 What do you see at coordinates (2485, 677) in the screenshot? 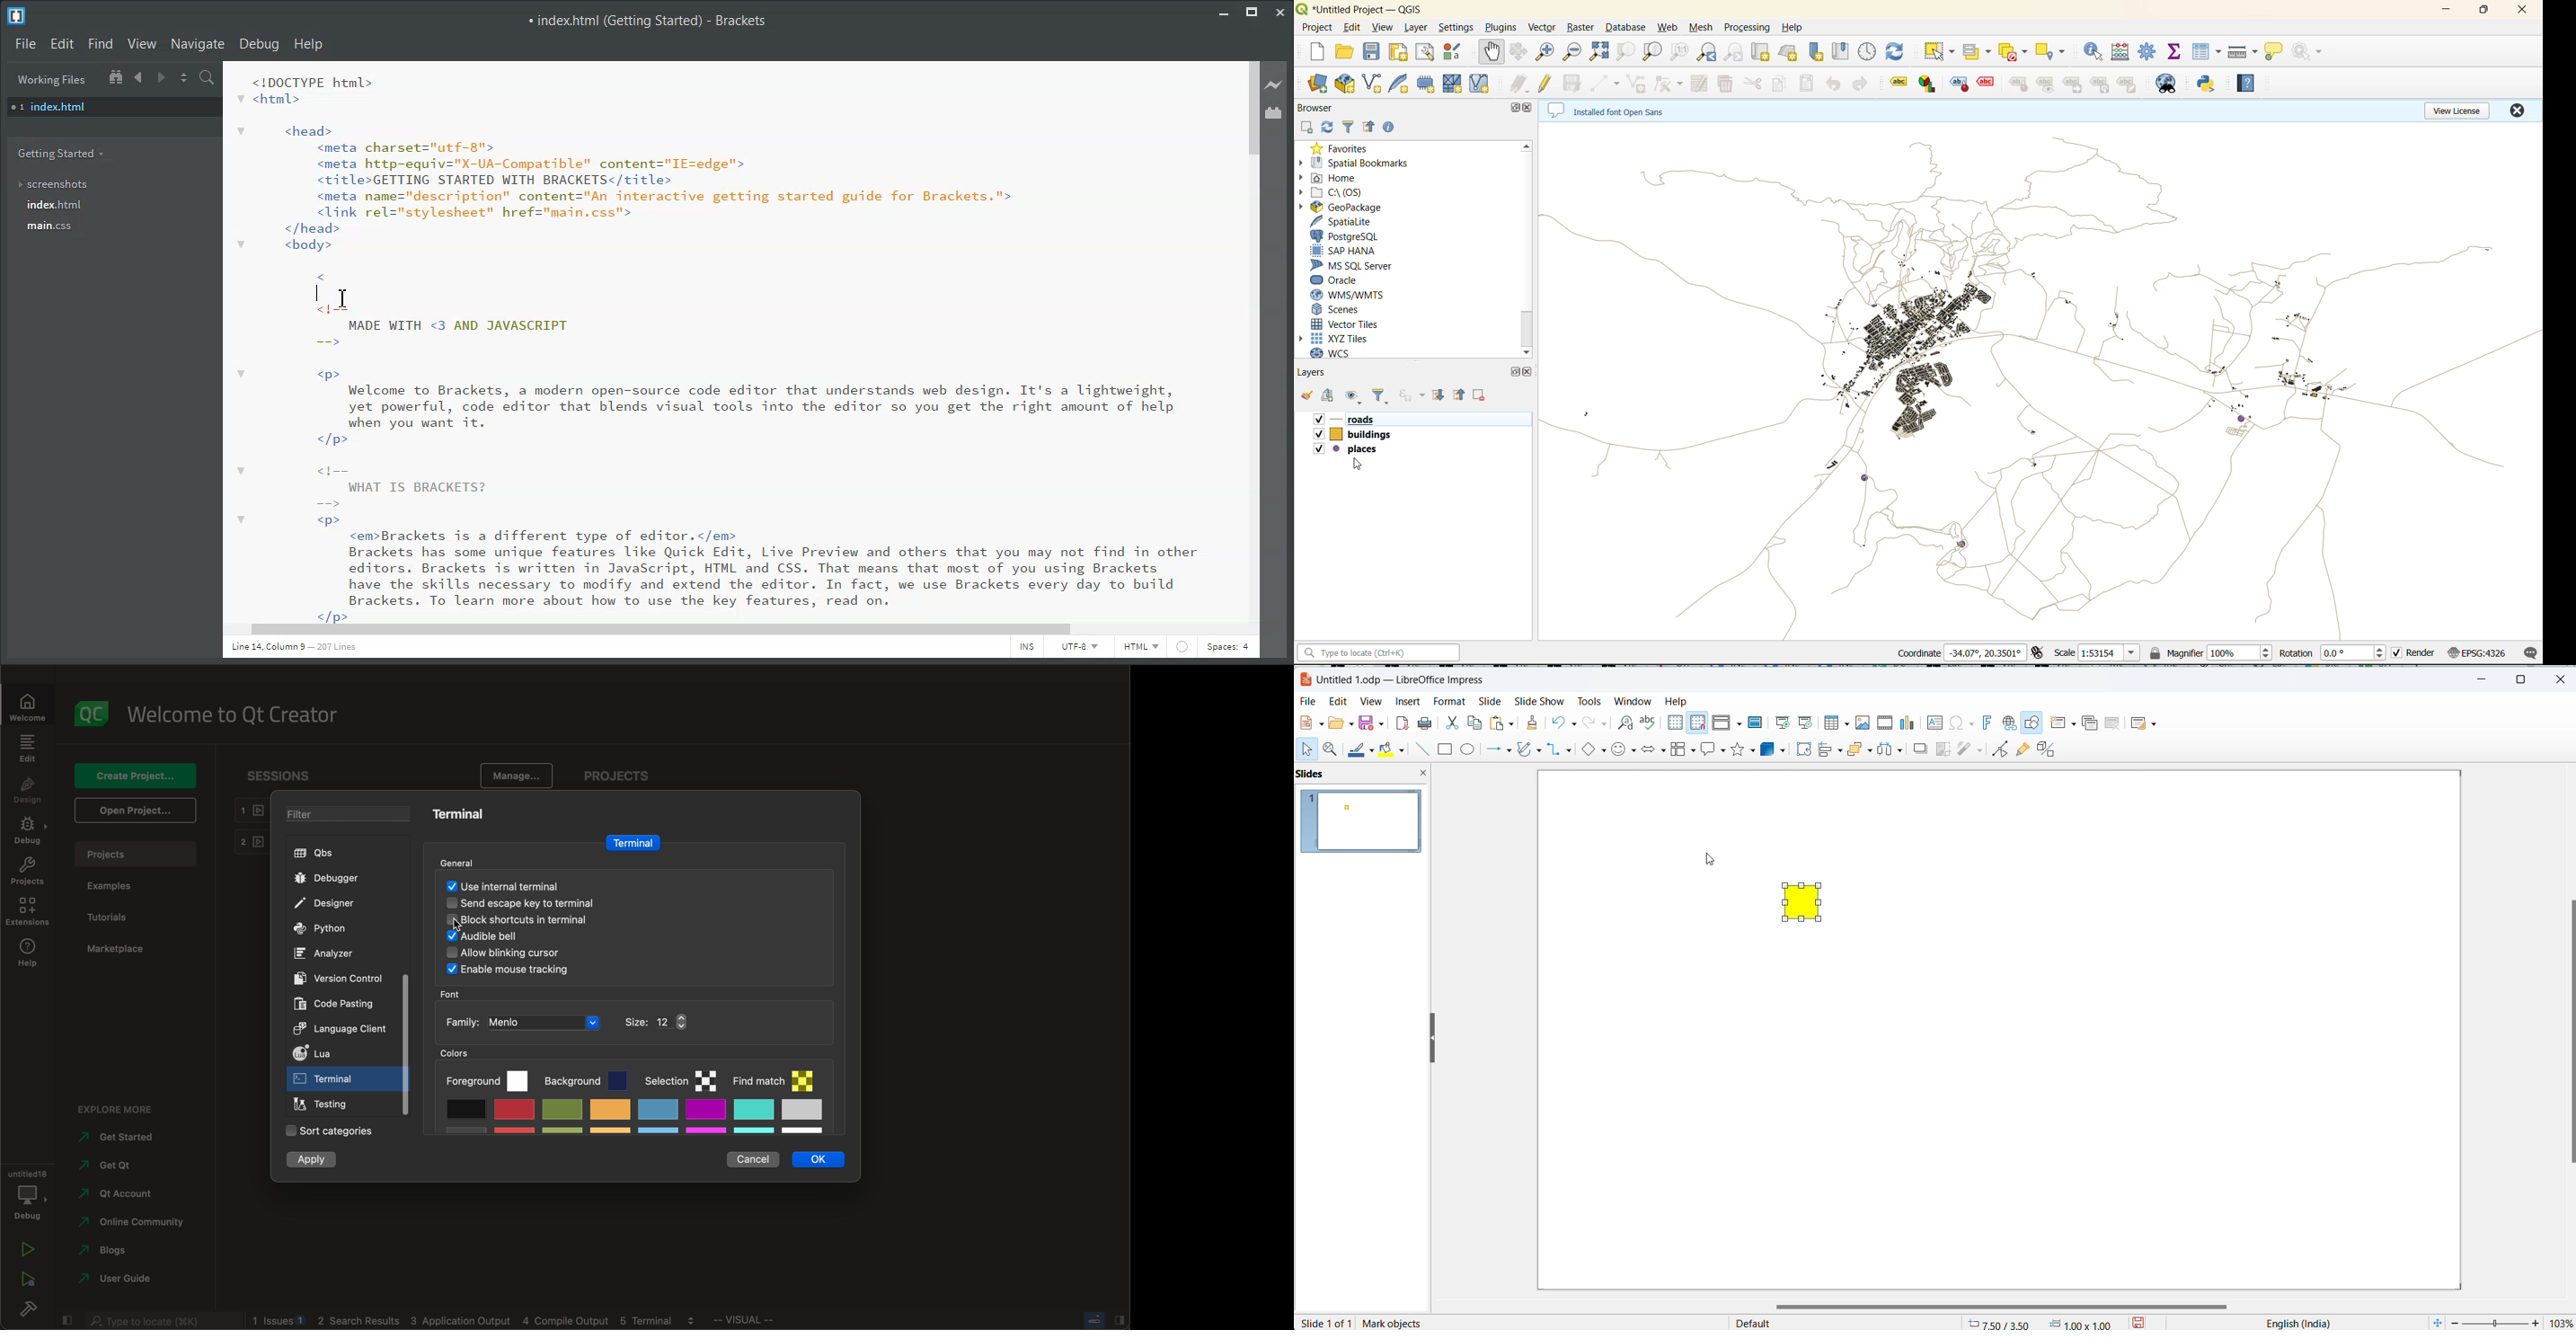
I see `minimize` at bounding box center [2485, 677].